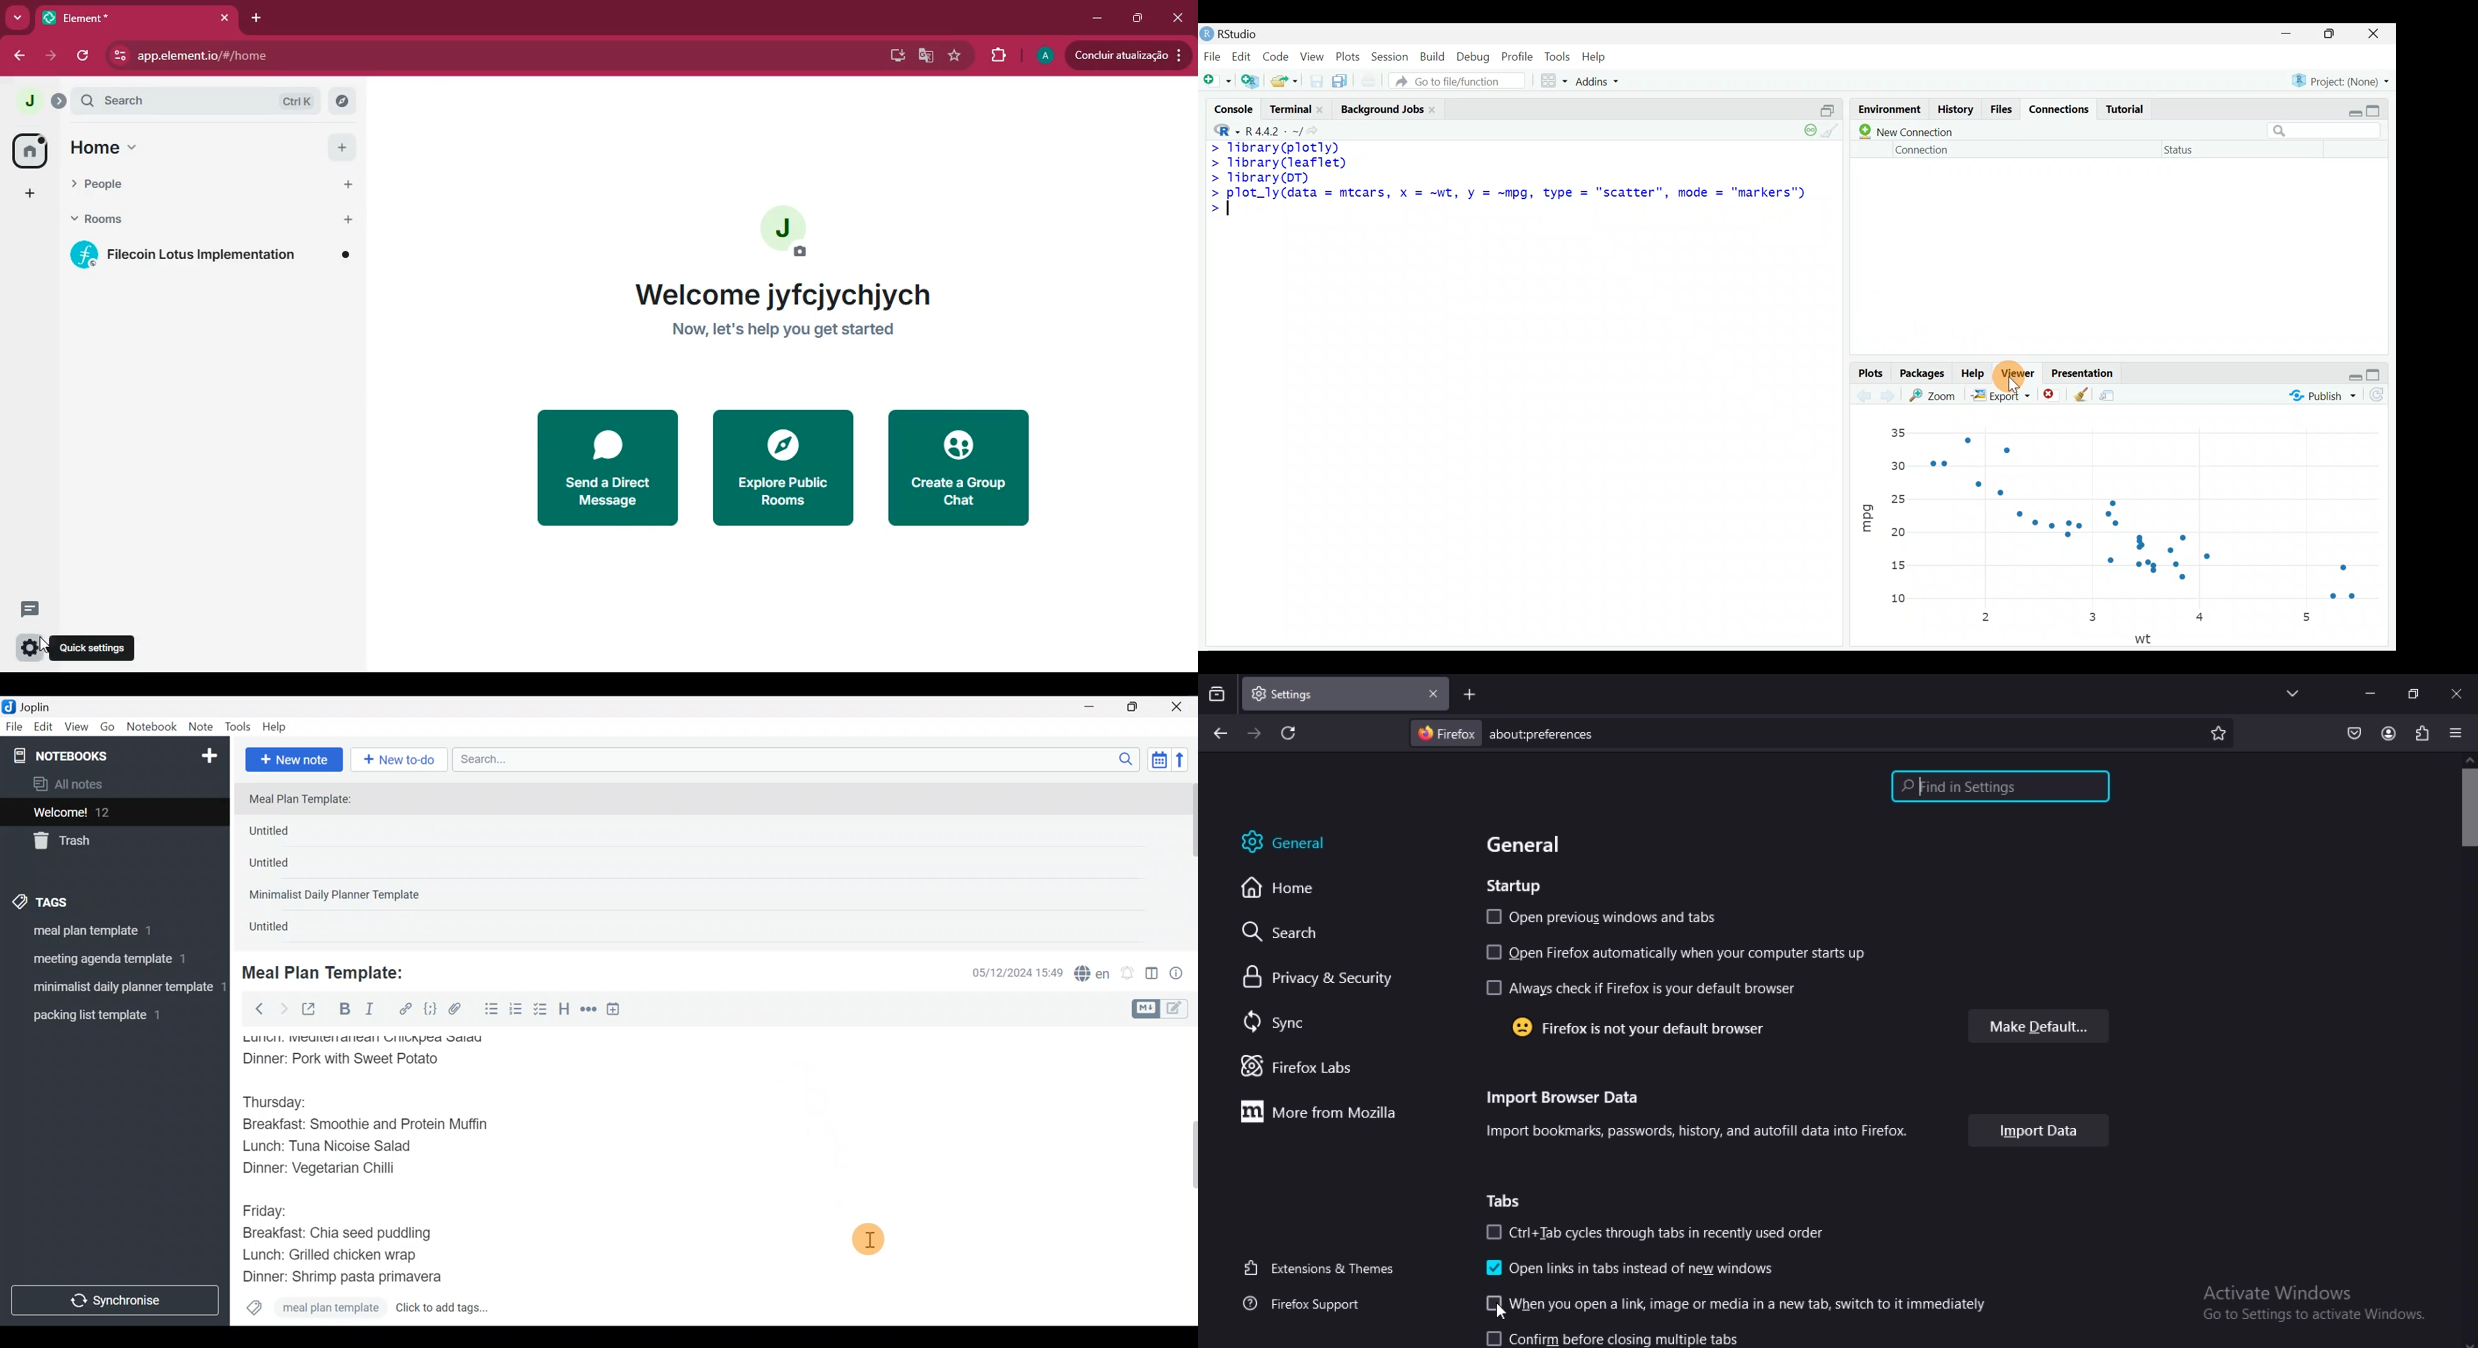  What do you see at coordinates (313, 1309) in the screenshot?
I see `Meal Plan Template` at bounding box center [313, 1309].